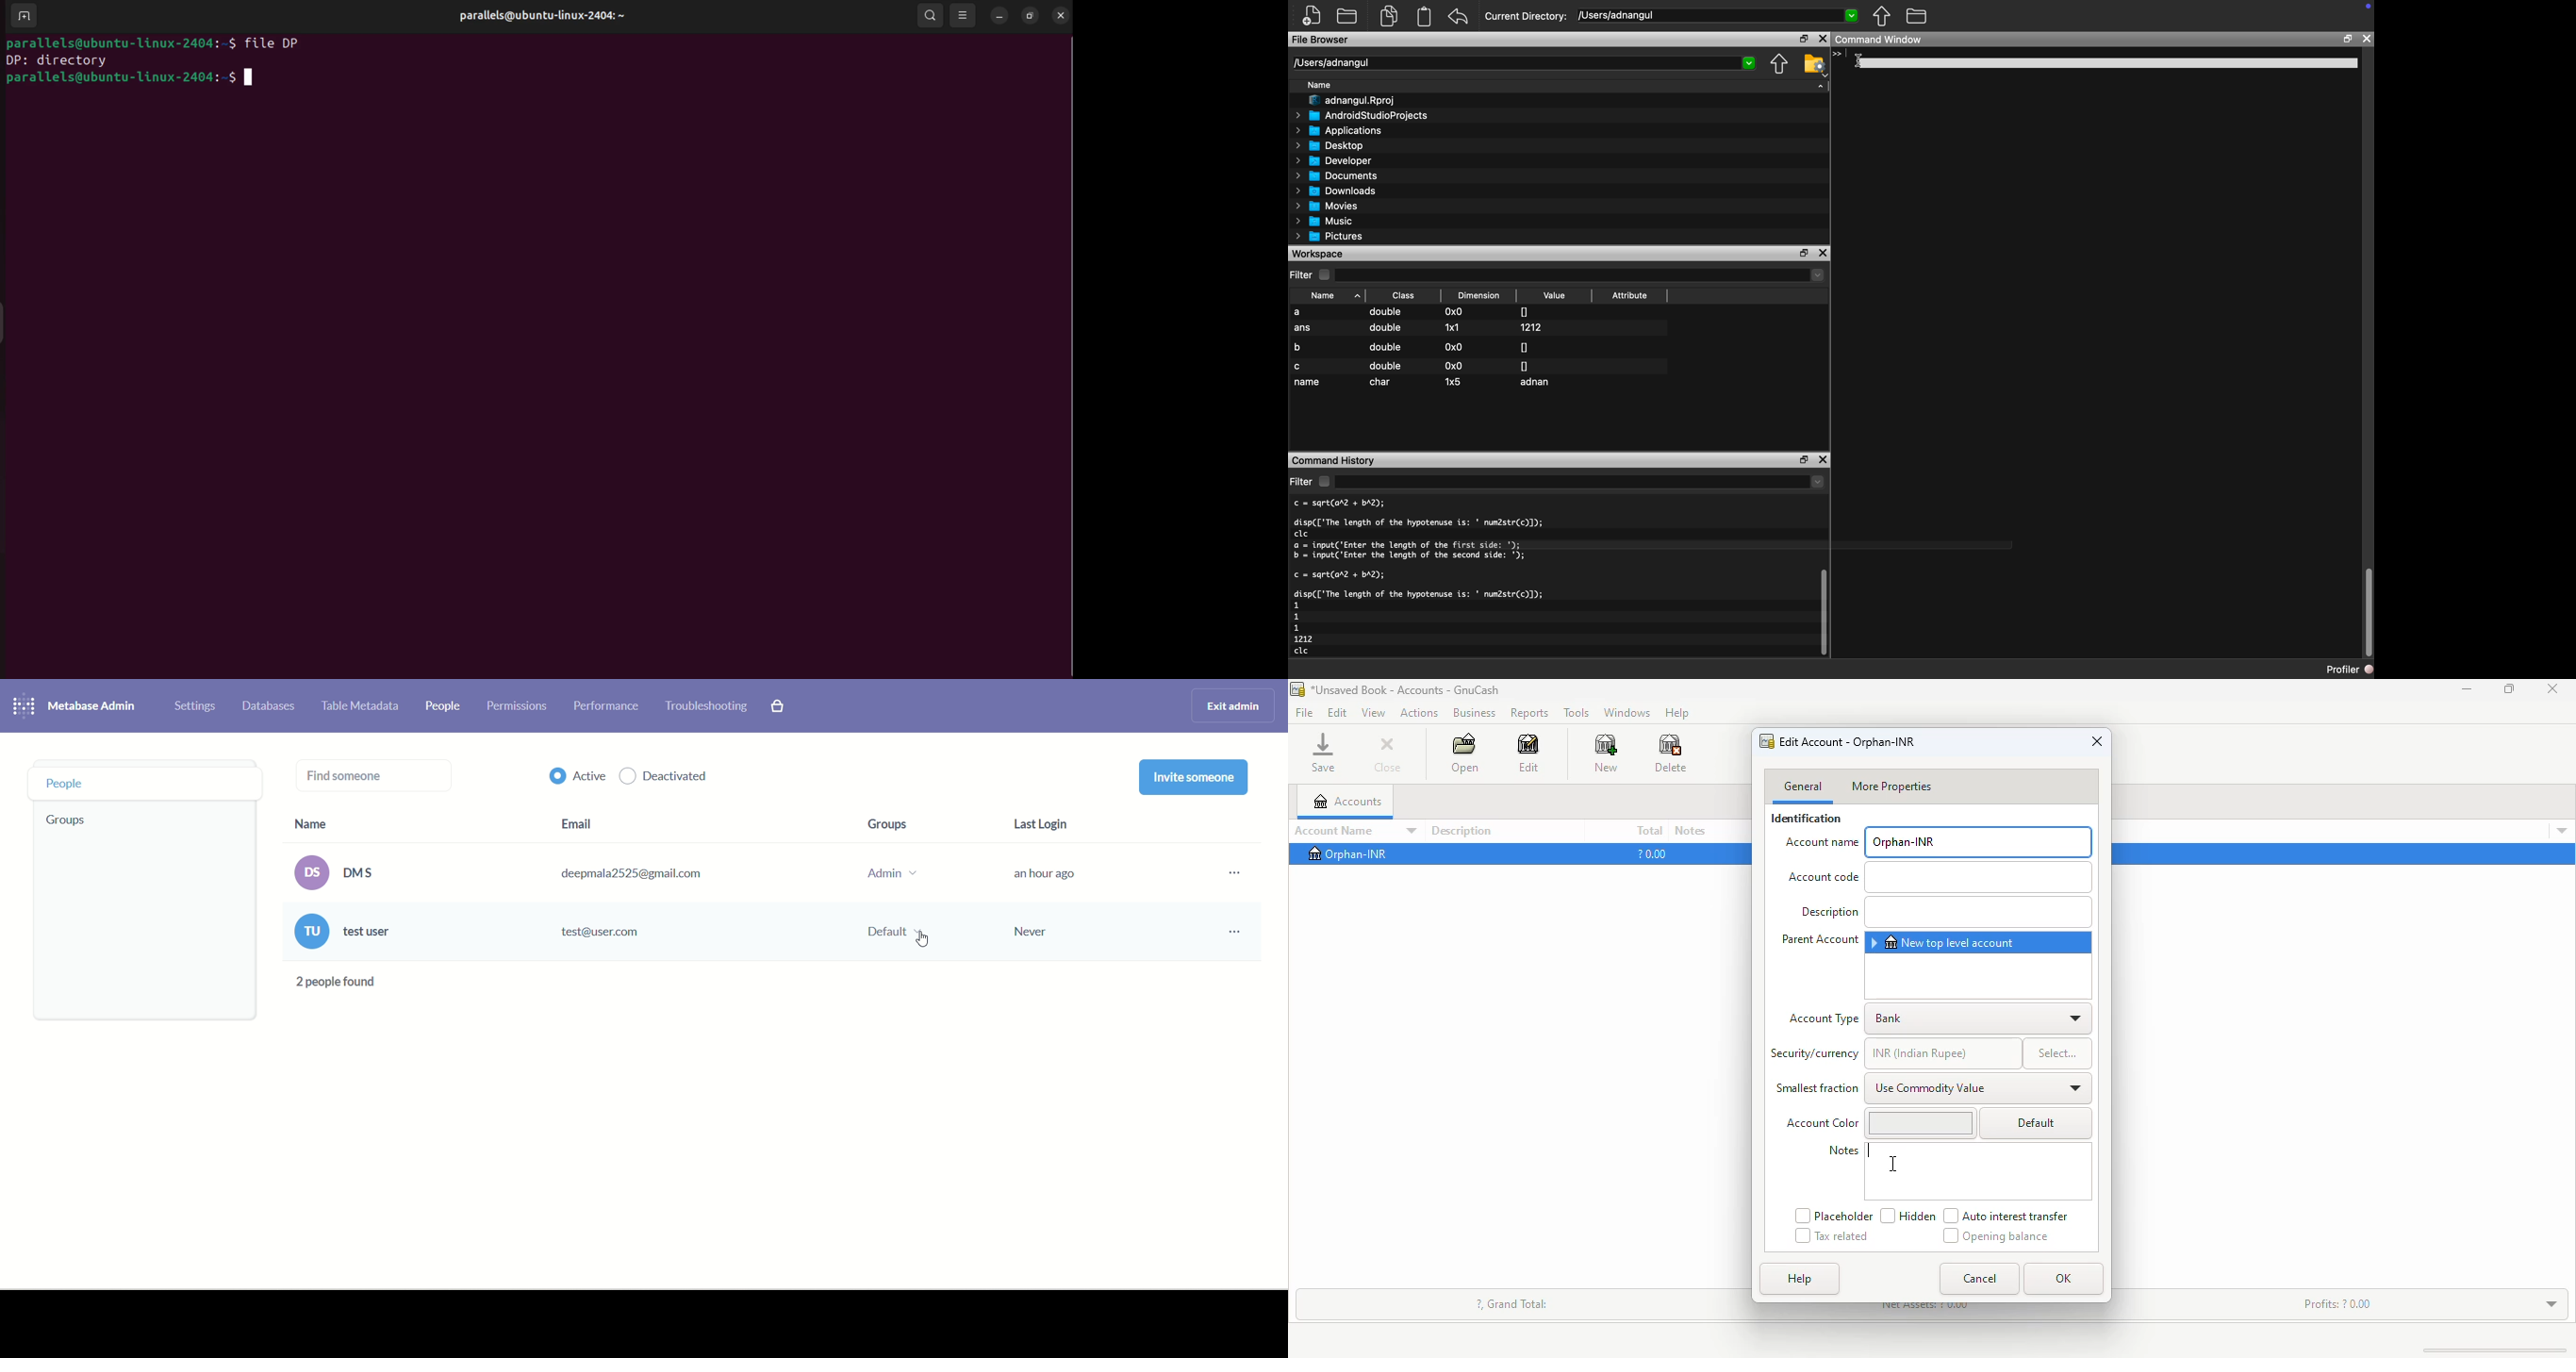 This screenshot has height=1372, width=2576. Describe the element at coordinates (1330, 295) in the screenshot. I see `Name` at that location.